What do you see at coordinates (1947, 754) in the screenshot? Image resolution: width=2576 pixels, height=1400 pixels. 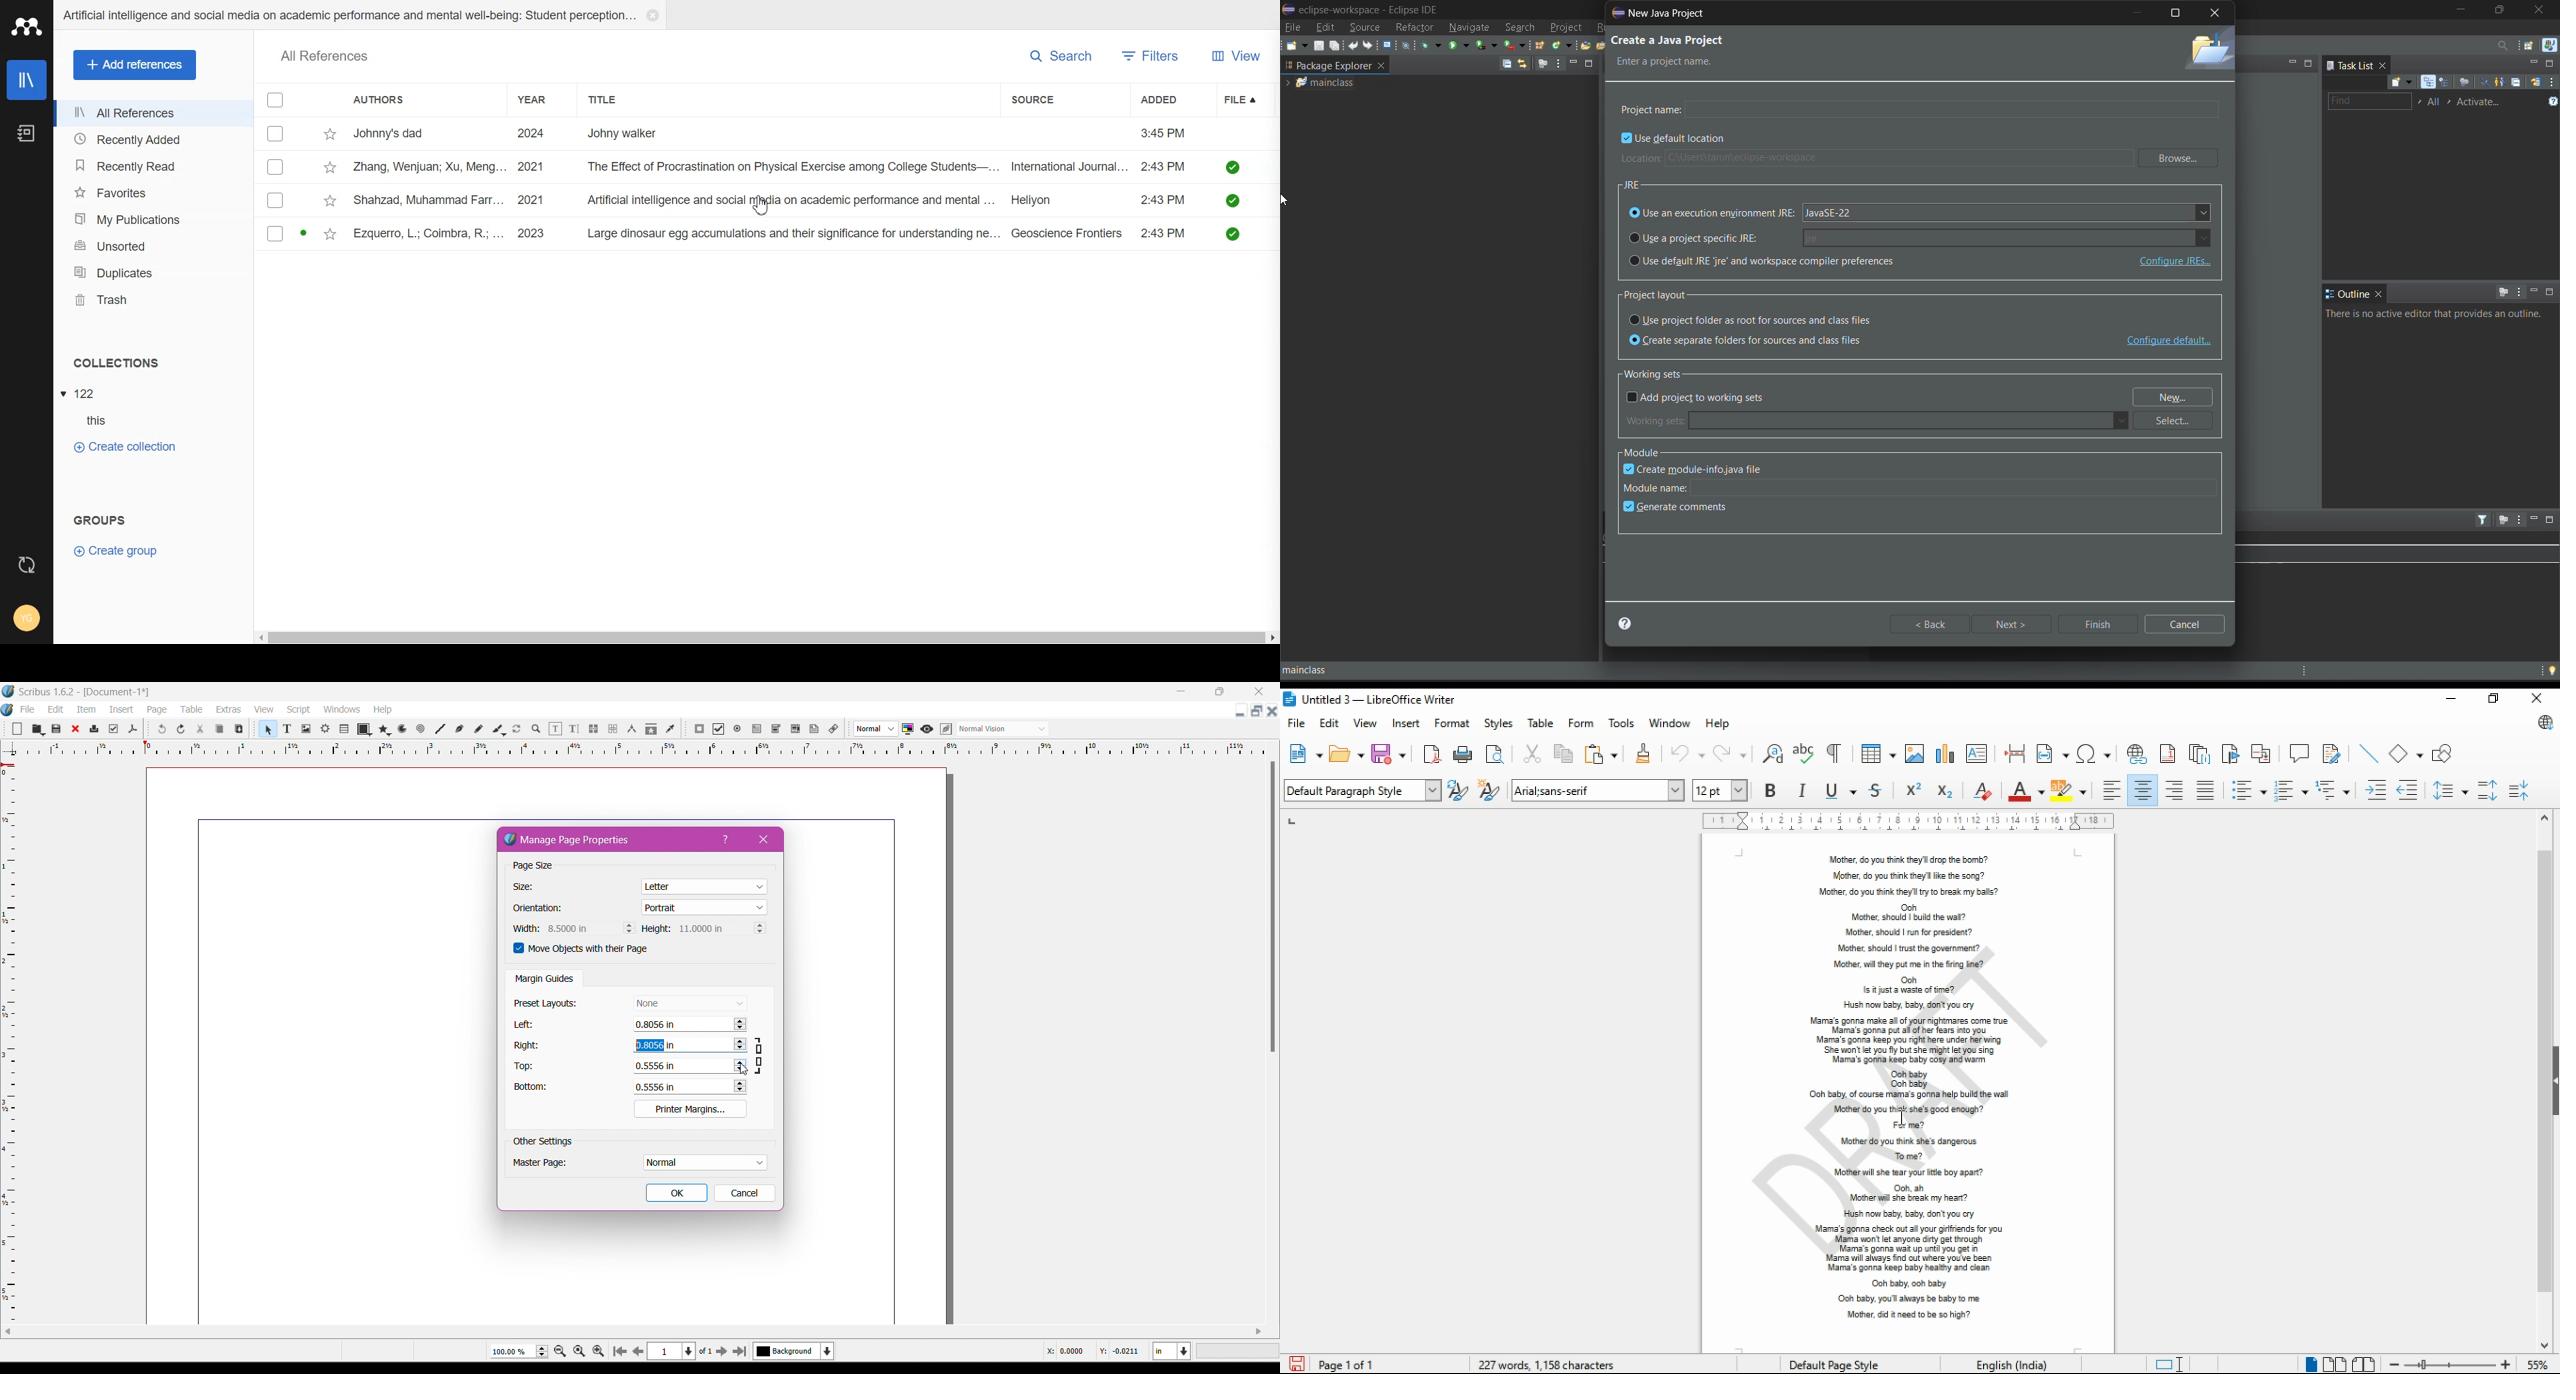 I see `insert chart` at bounding box center [1947, 754].